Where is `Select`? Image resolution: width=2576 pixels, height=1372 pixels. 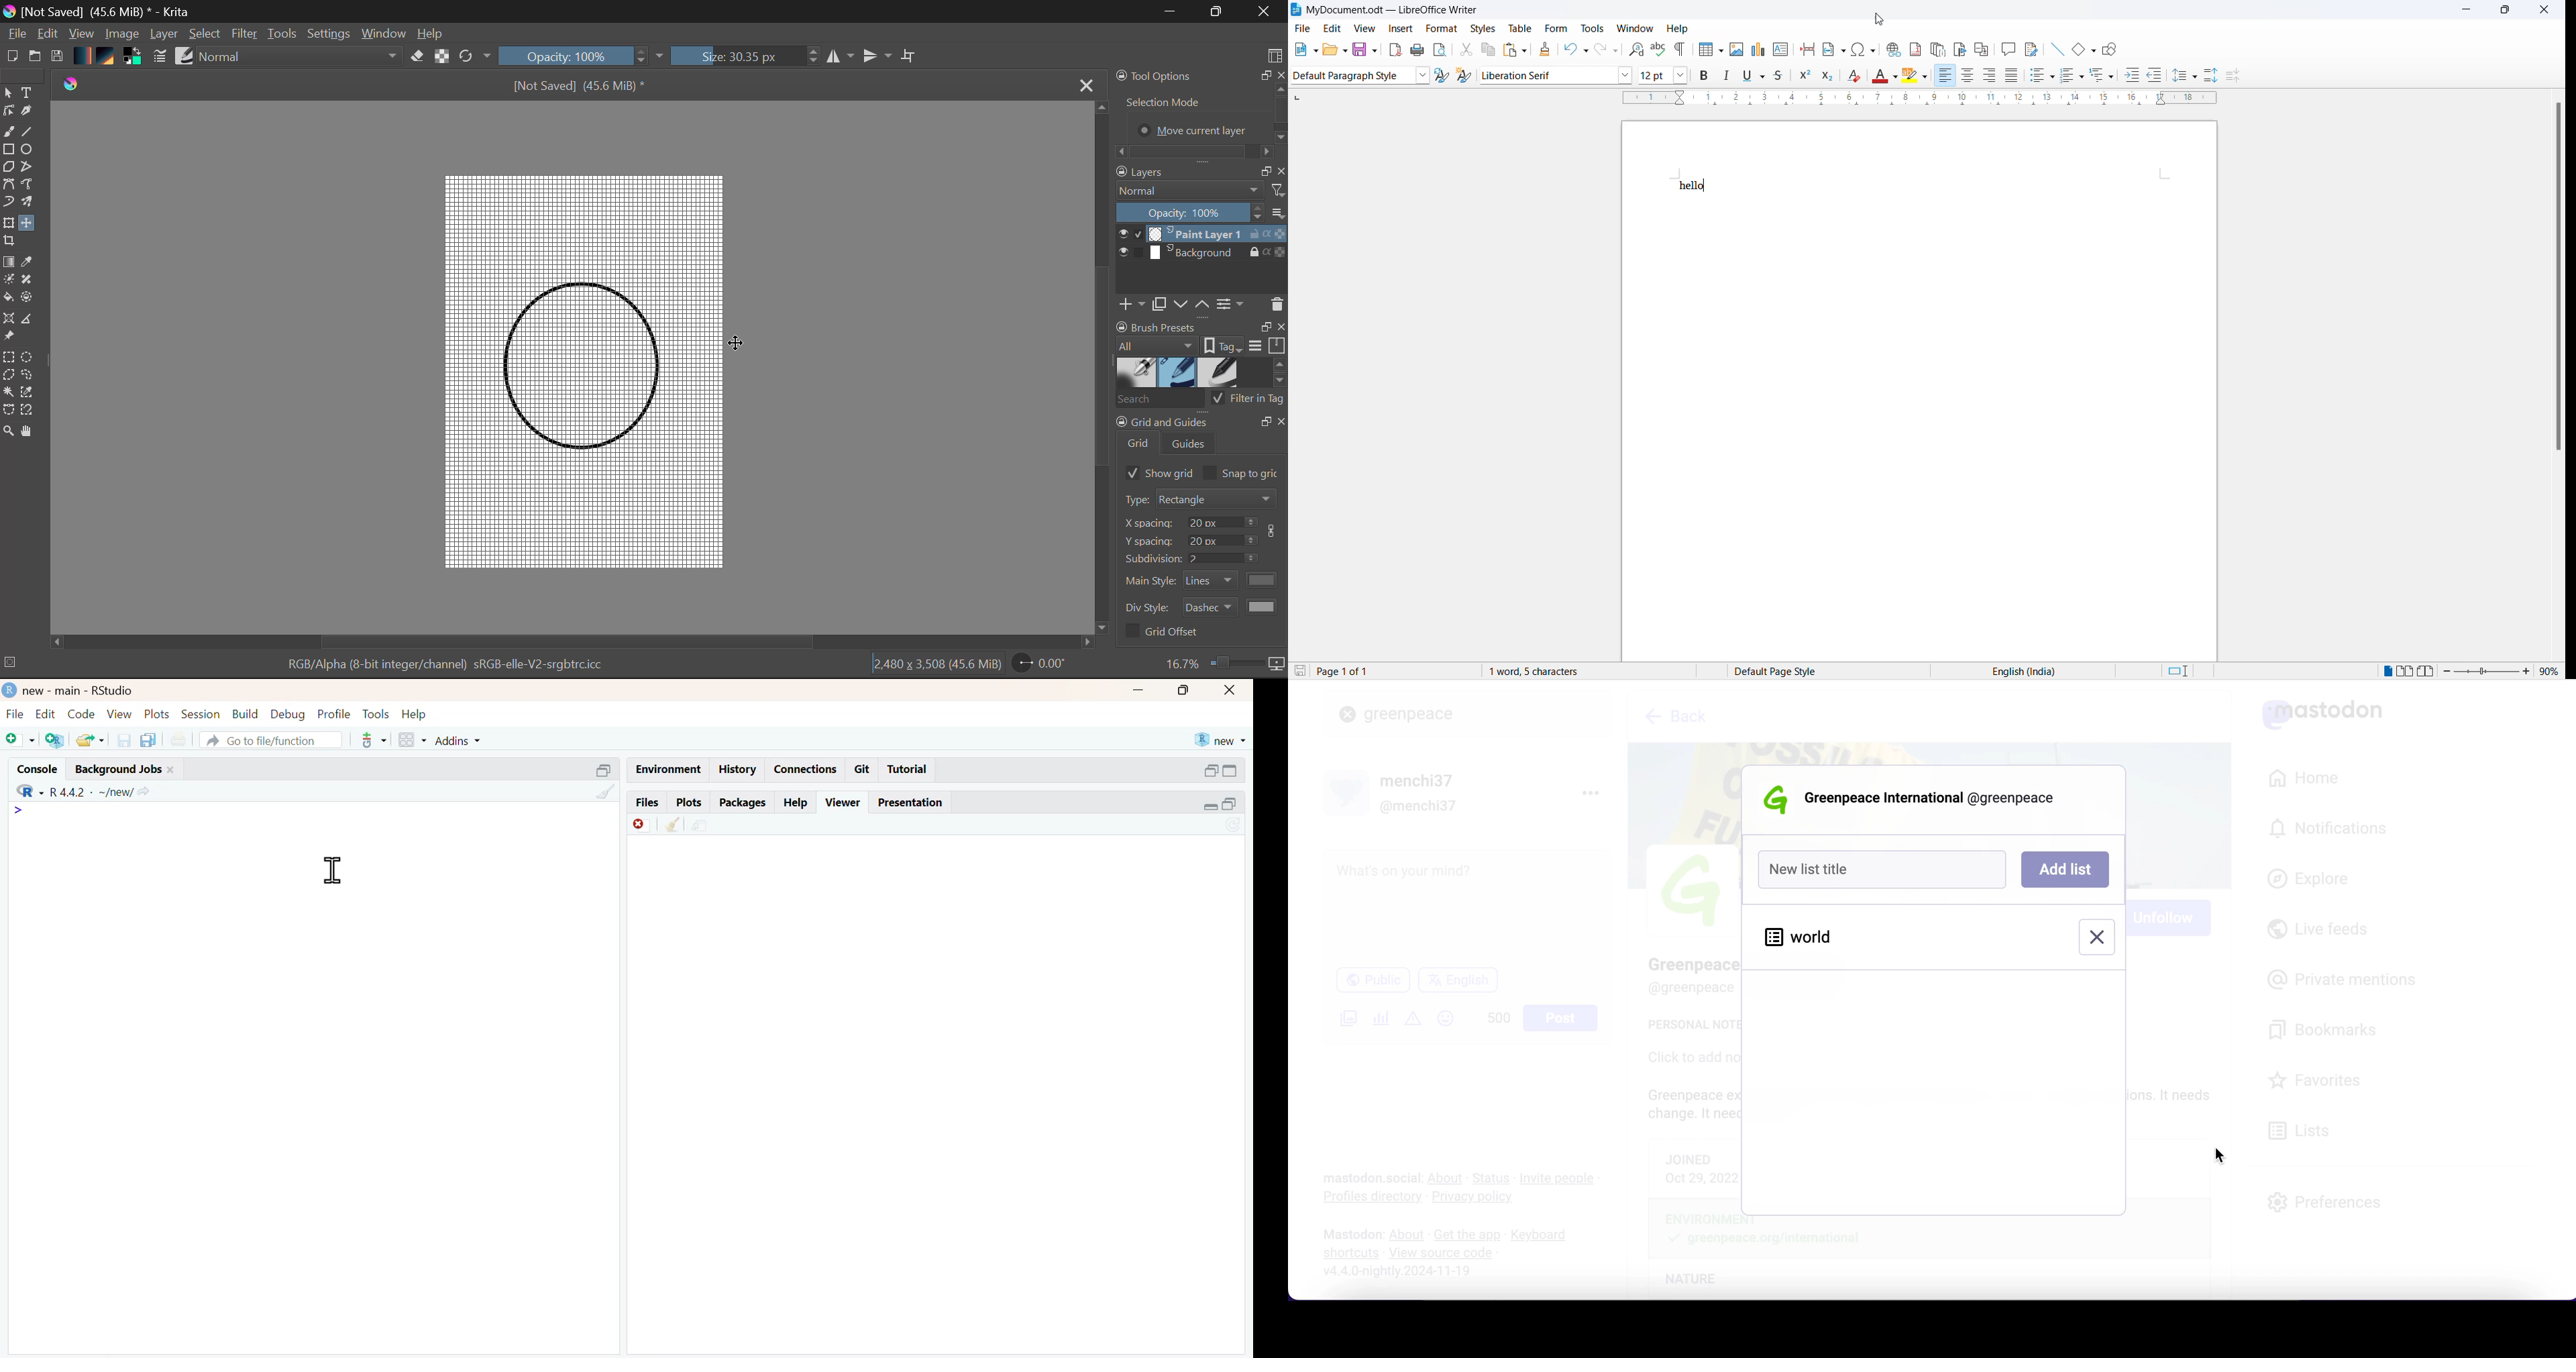
Select is located at coordinates (205, 34).